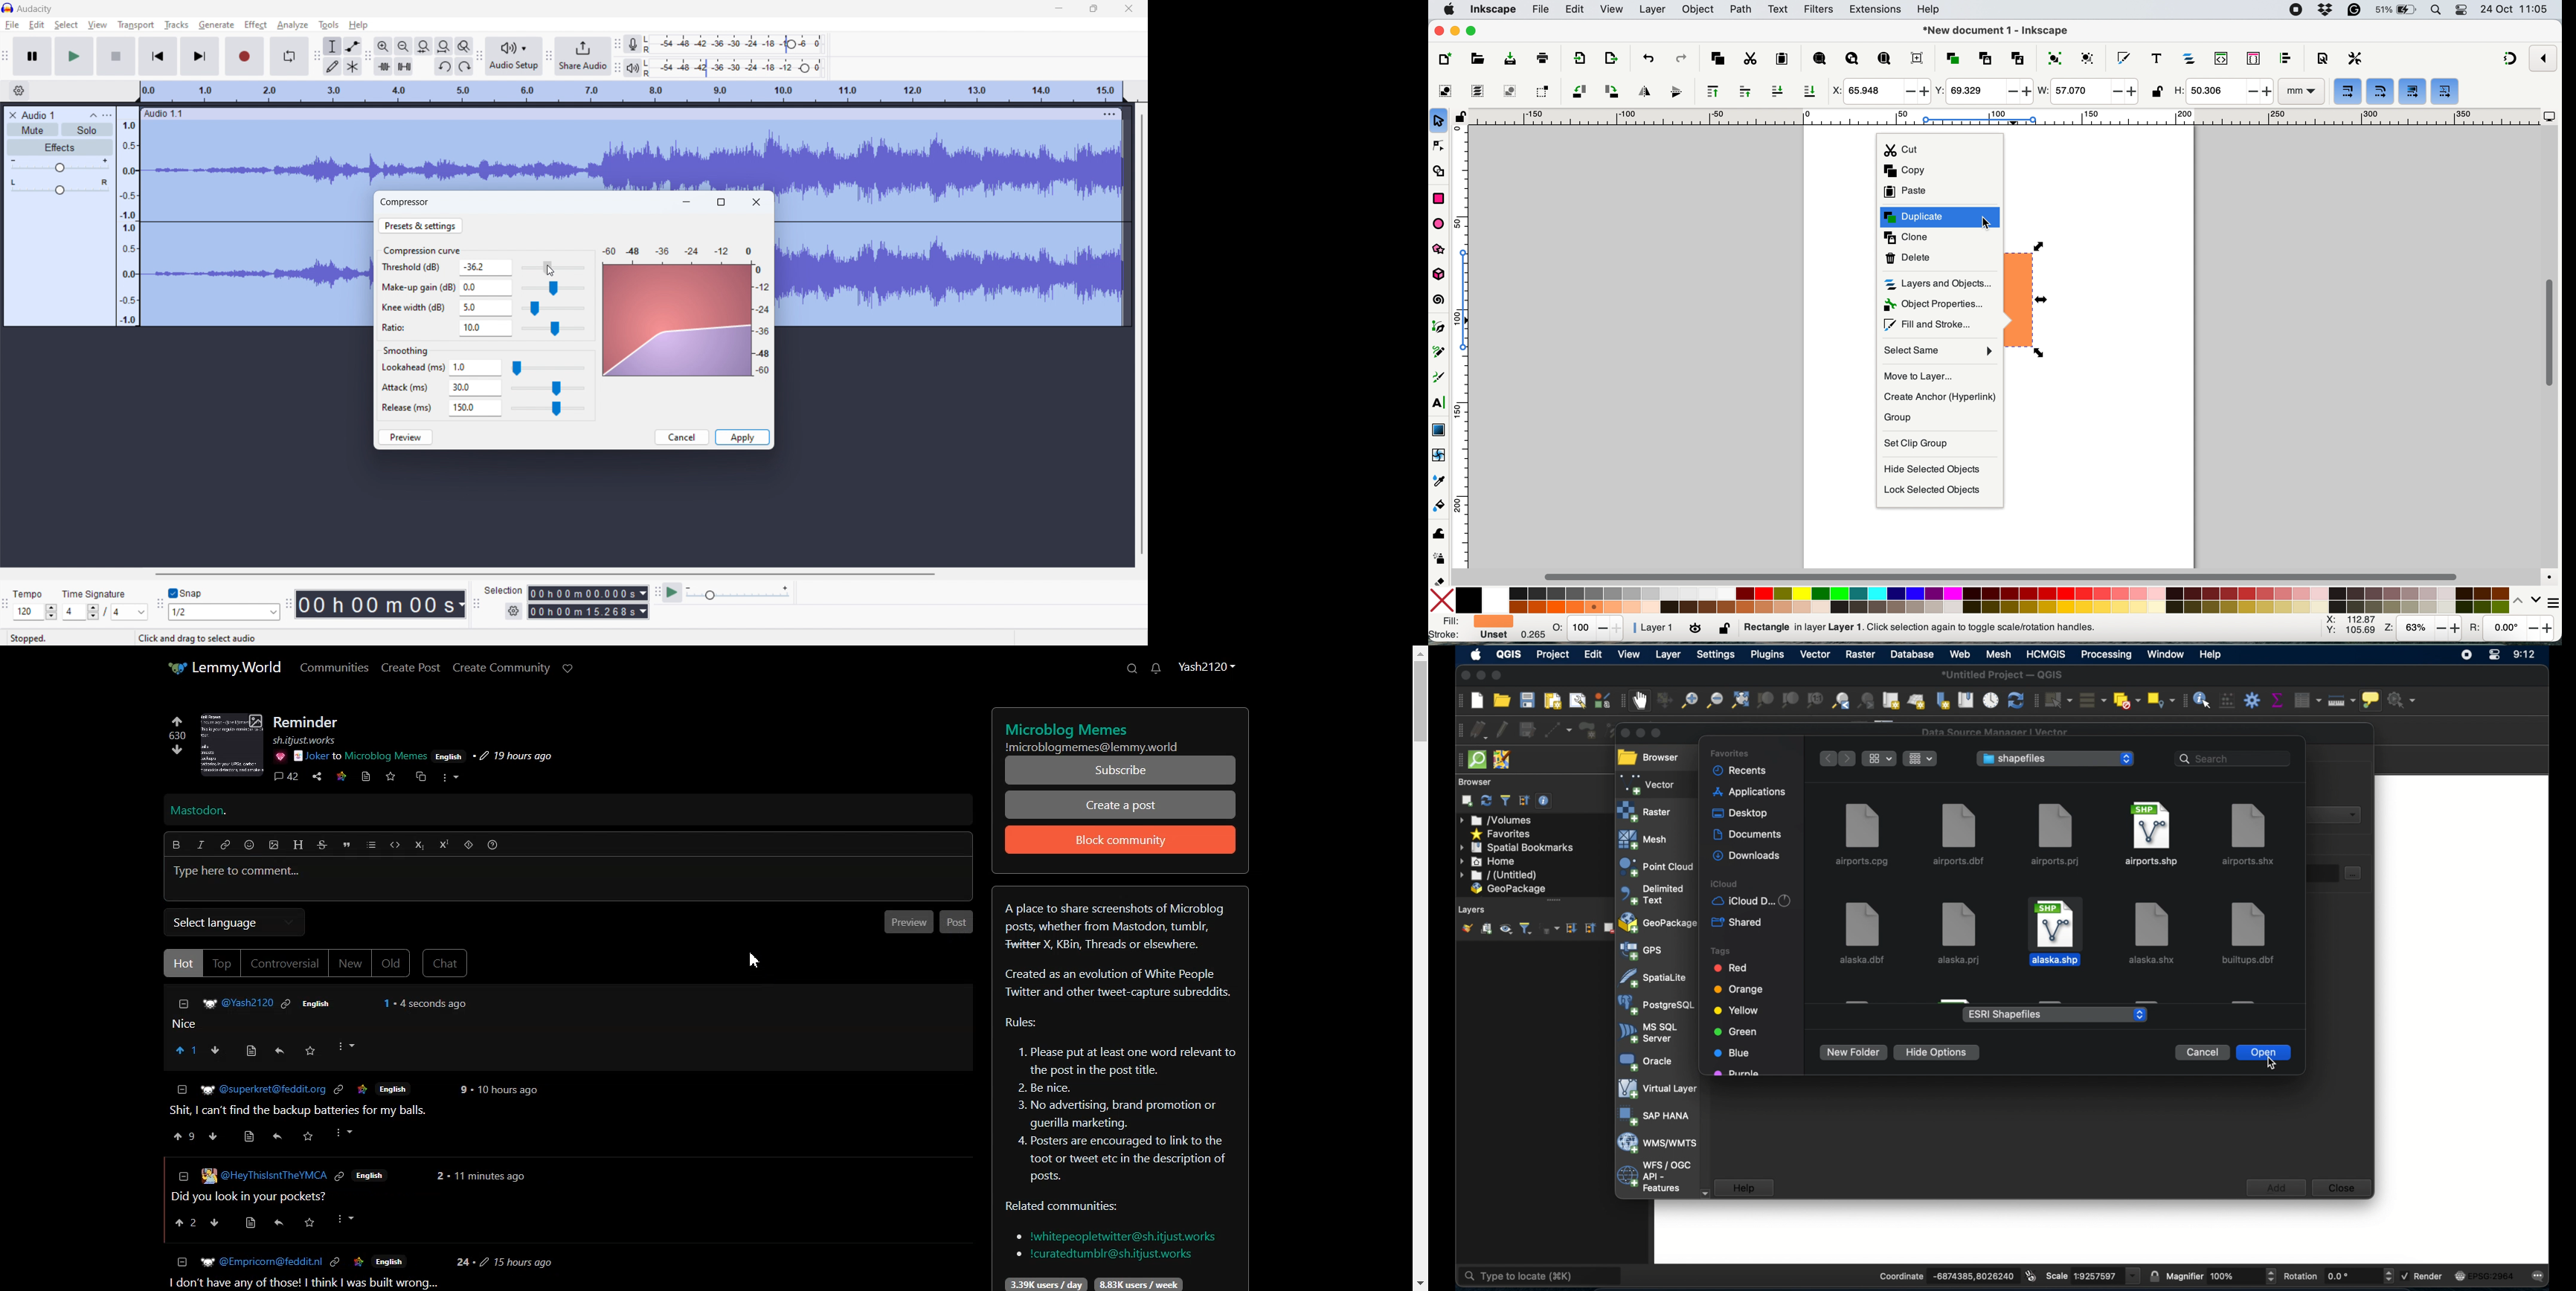 This screenshot has height=1316, width=2576. Describe the element at coordinates (741, 69) in the screenshot. I see `playback level` at that location.